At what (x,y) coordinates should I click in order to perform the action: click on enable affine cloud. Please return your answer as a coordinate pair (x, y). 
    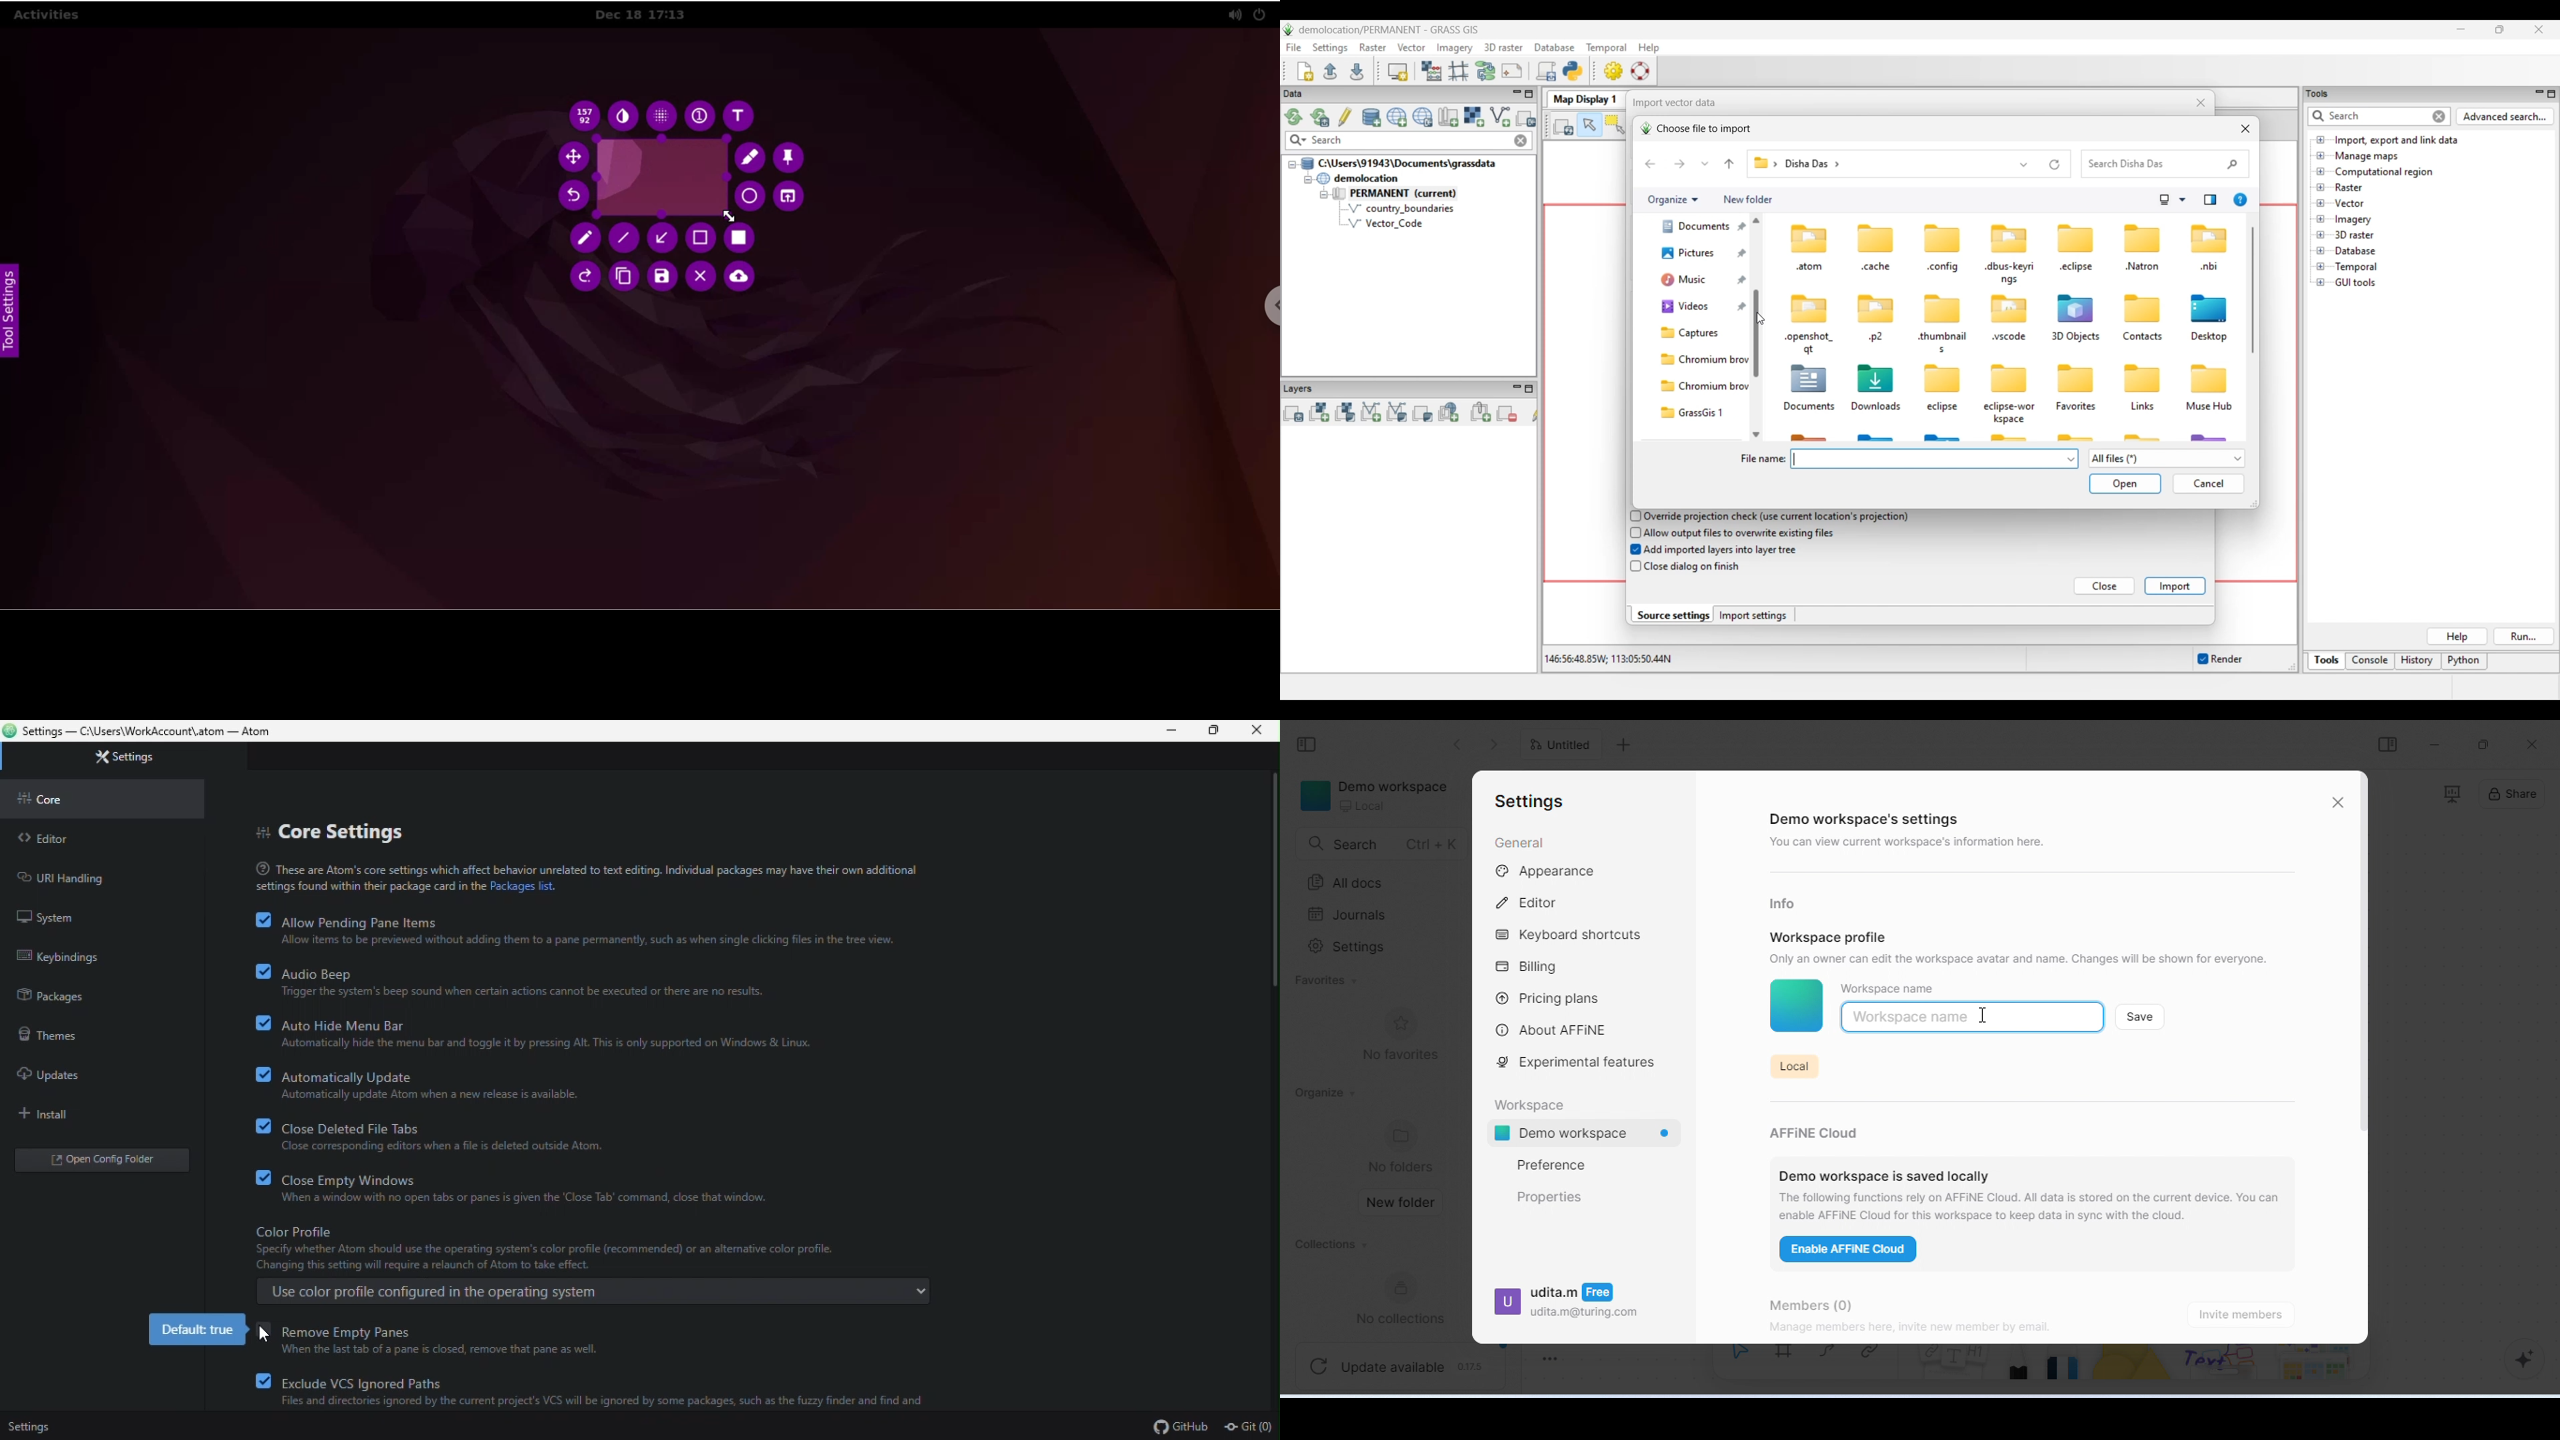
    Looking at the image, I should click on (1851, 1252).